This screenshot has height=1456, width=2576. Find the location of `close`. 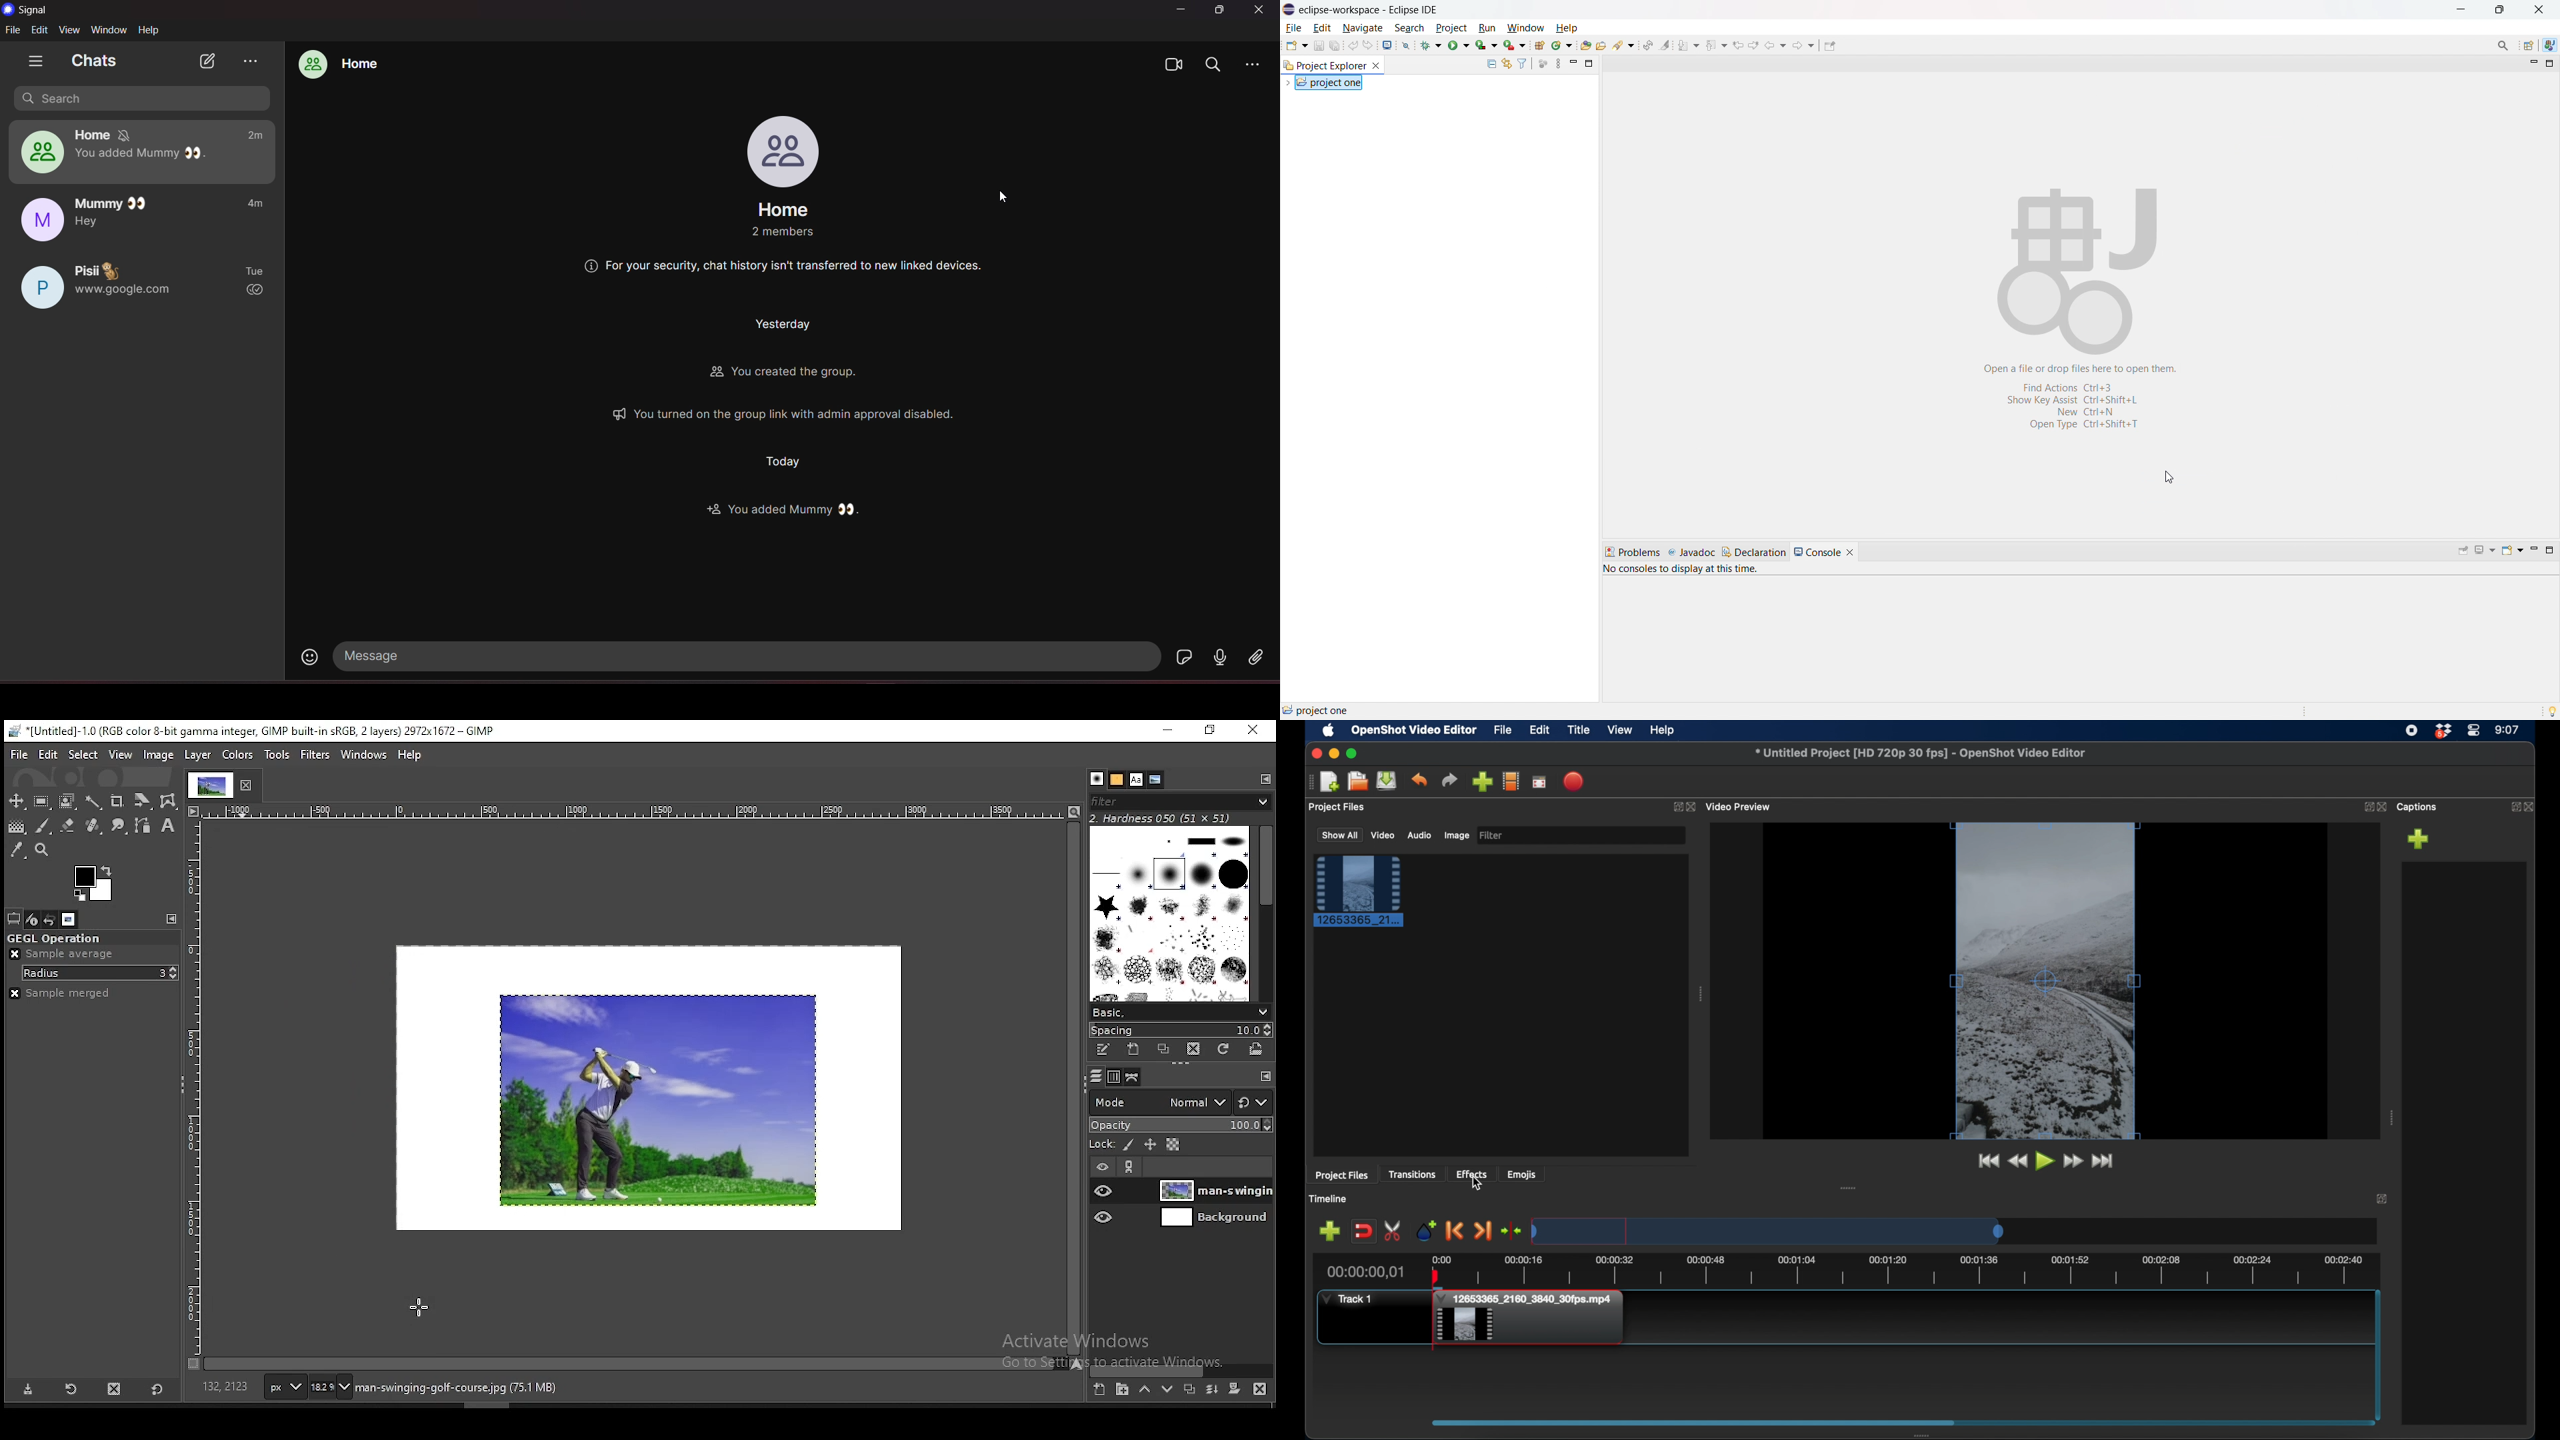

close is located at coordinates (1694, 806).